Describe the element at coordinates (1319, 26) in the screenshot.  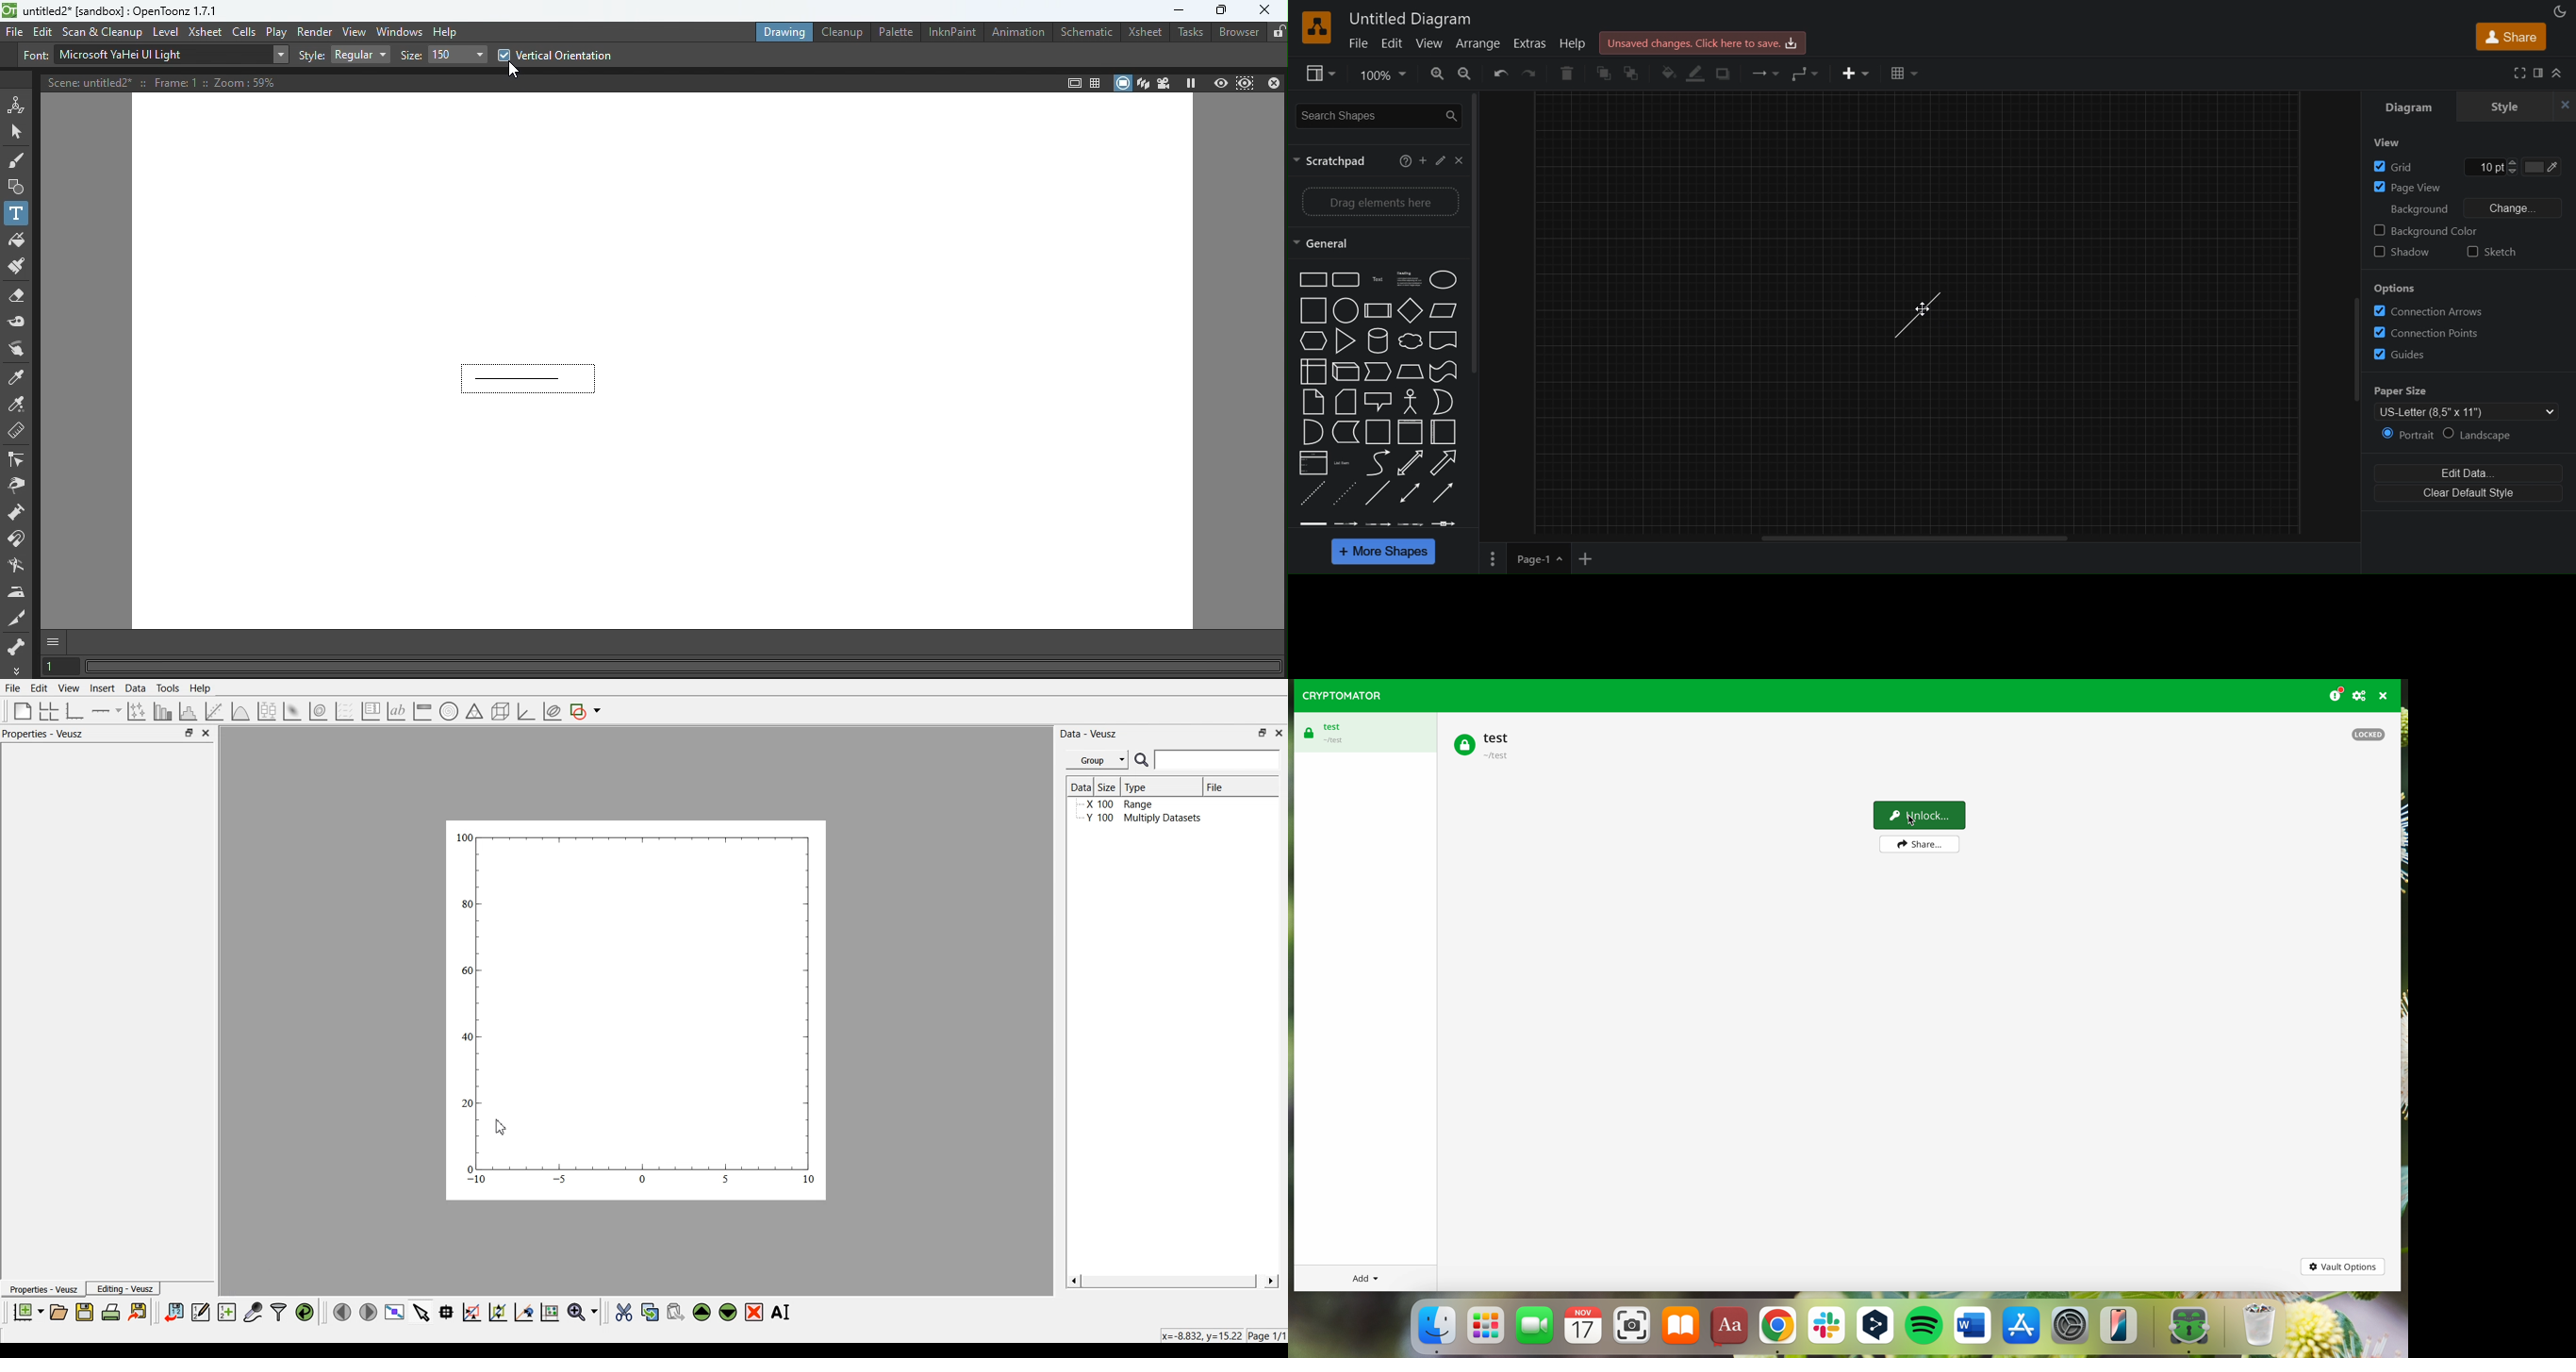
I see `Logo` at that location.